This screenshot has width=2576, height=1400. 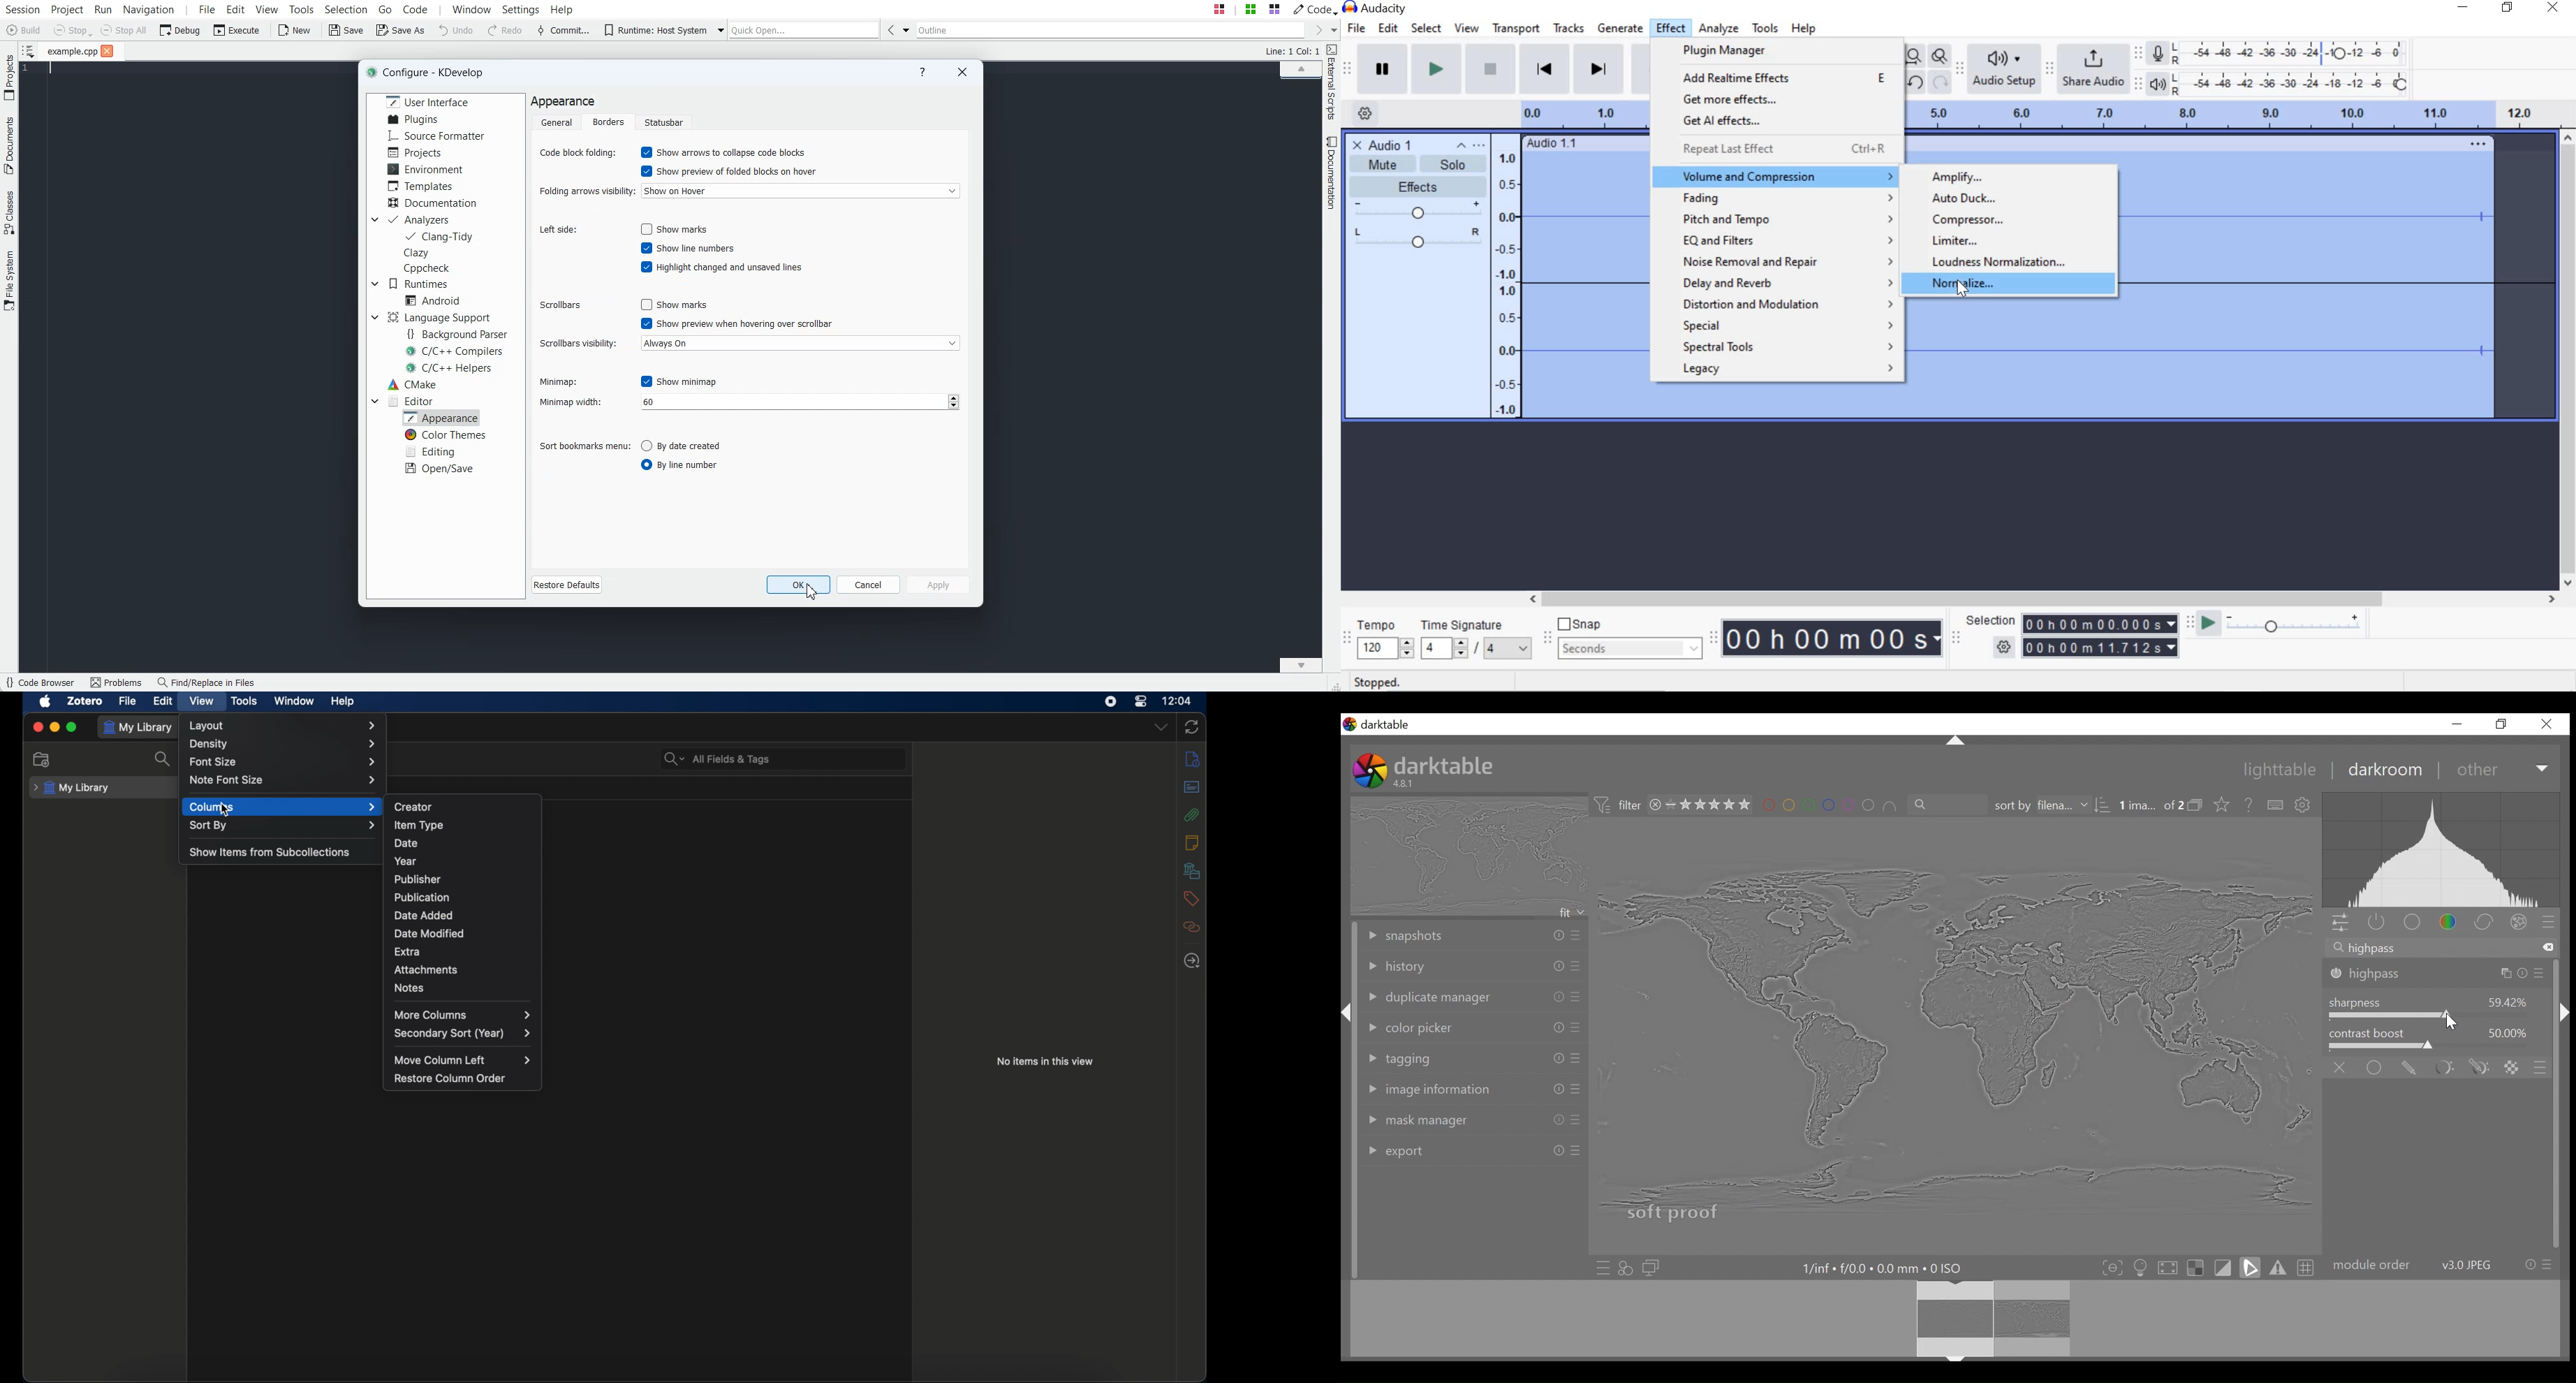 What do you see at coordinates (1332, 173) in the screenshot?
I see `Documentation` at bounding box center [1332, 173].